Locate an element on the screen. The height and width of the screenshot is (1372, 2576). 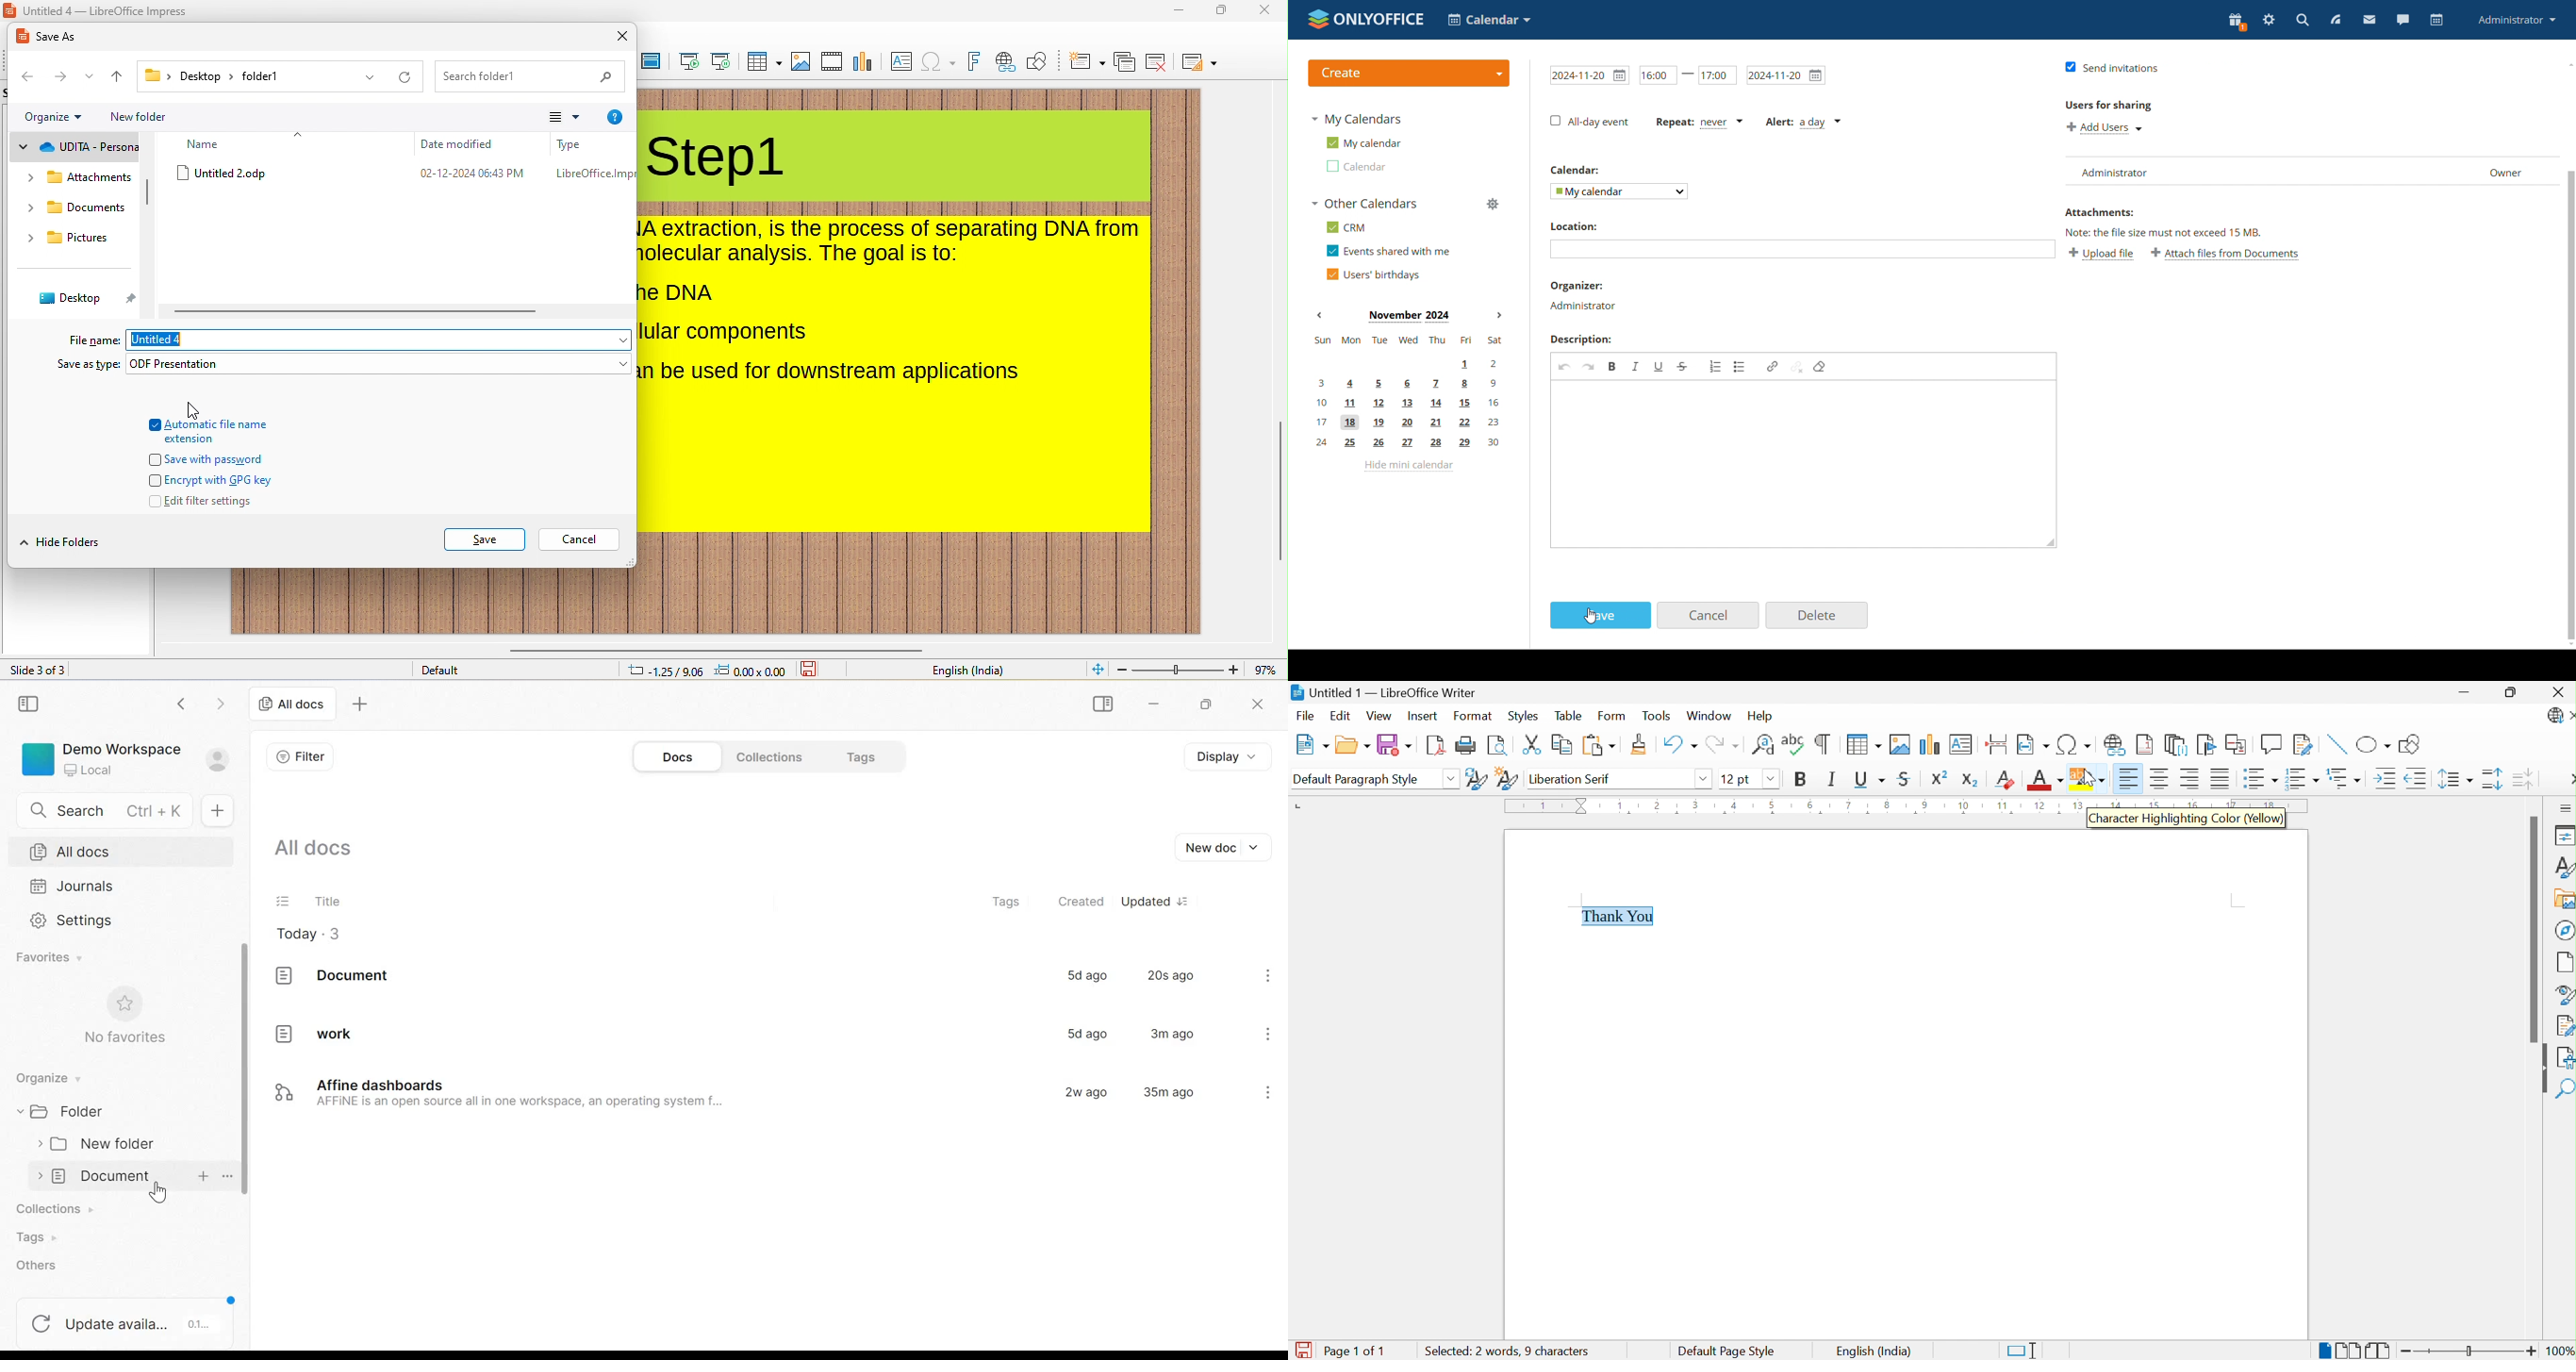
Zoom Out is located at coordinates (2407, 1353).